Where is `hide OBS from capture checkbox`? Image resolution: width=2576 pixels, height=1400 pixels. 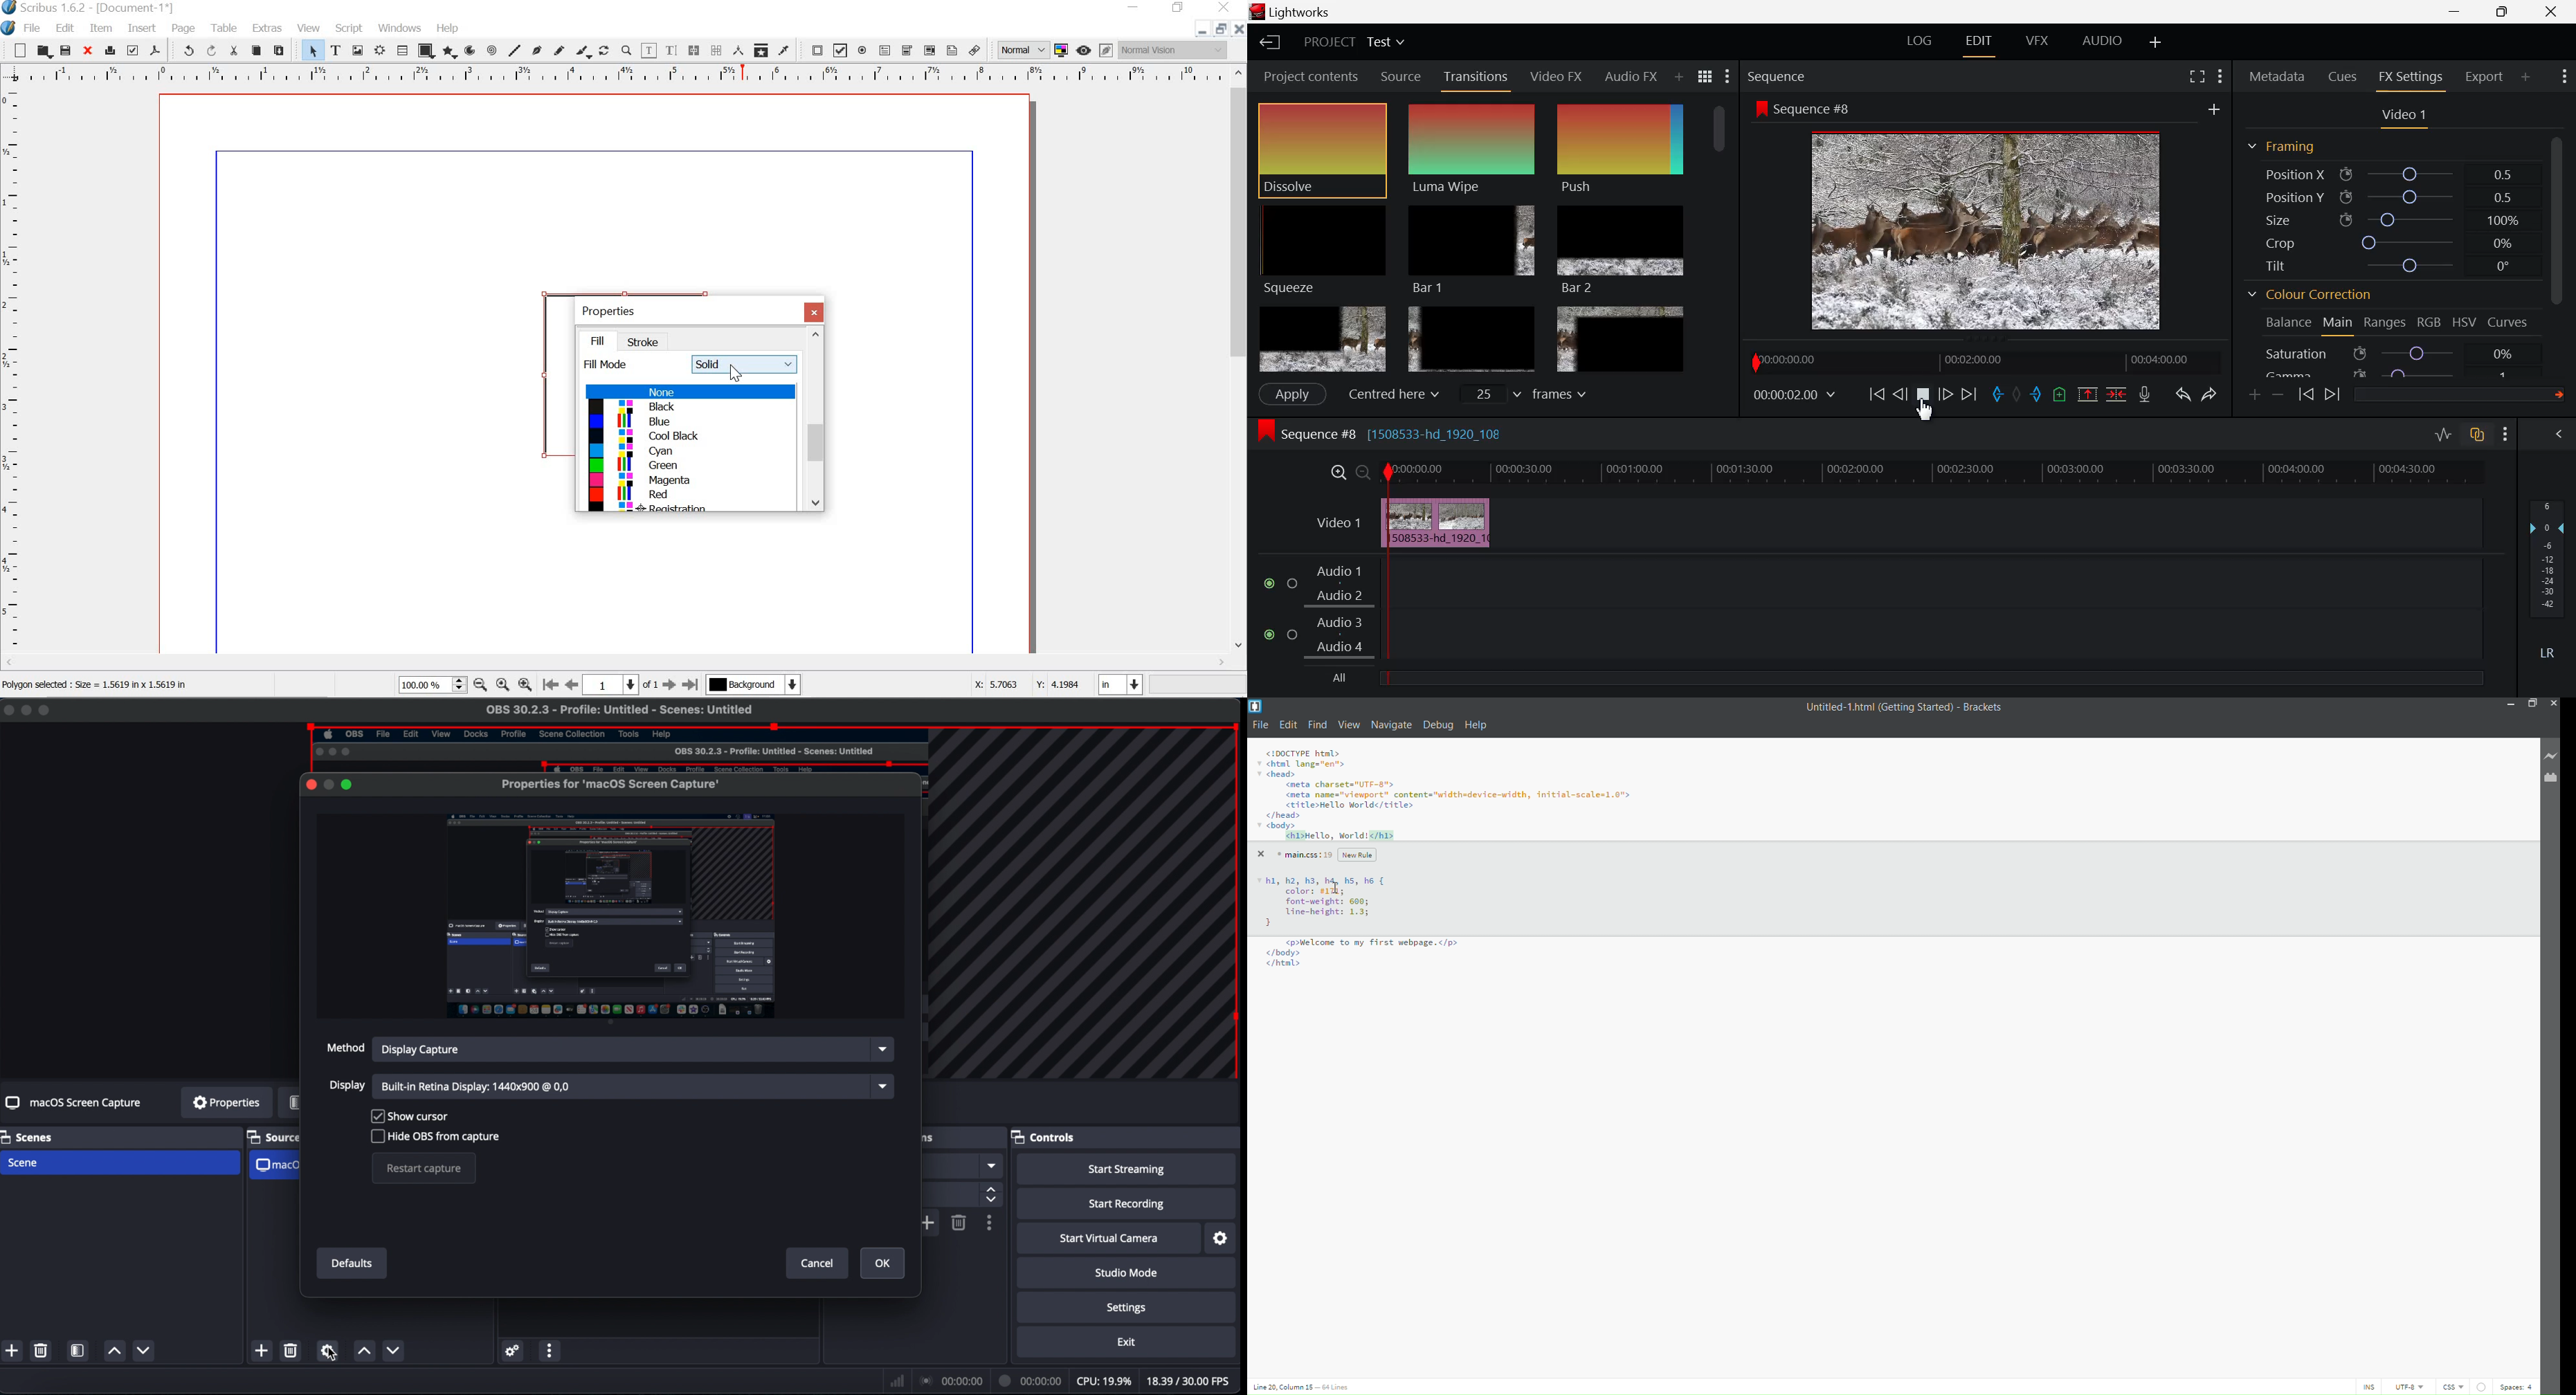 hide OBS from capture checkbox is located at coordinates (435, 1136).